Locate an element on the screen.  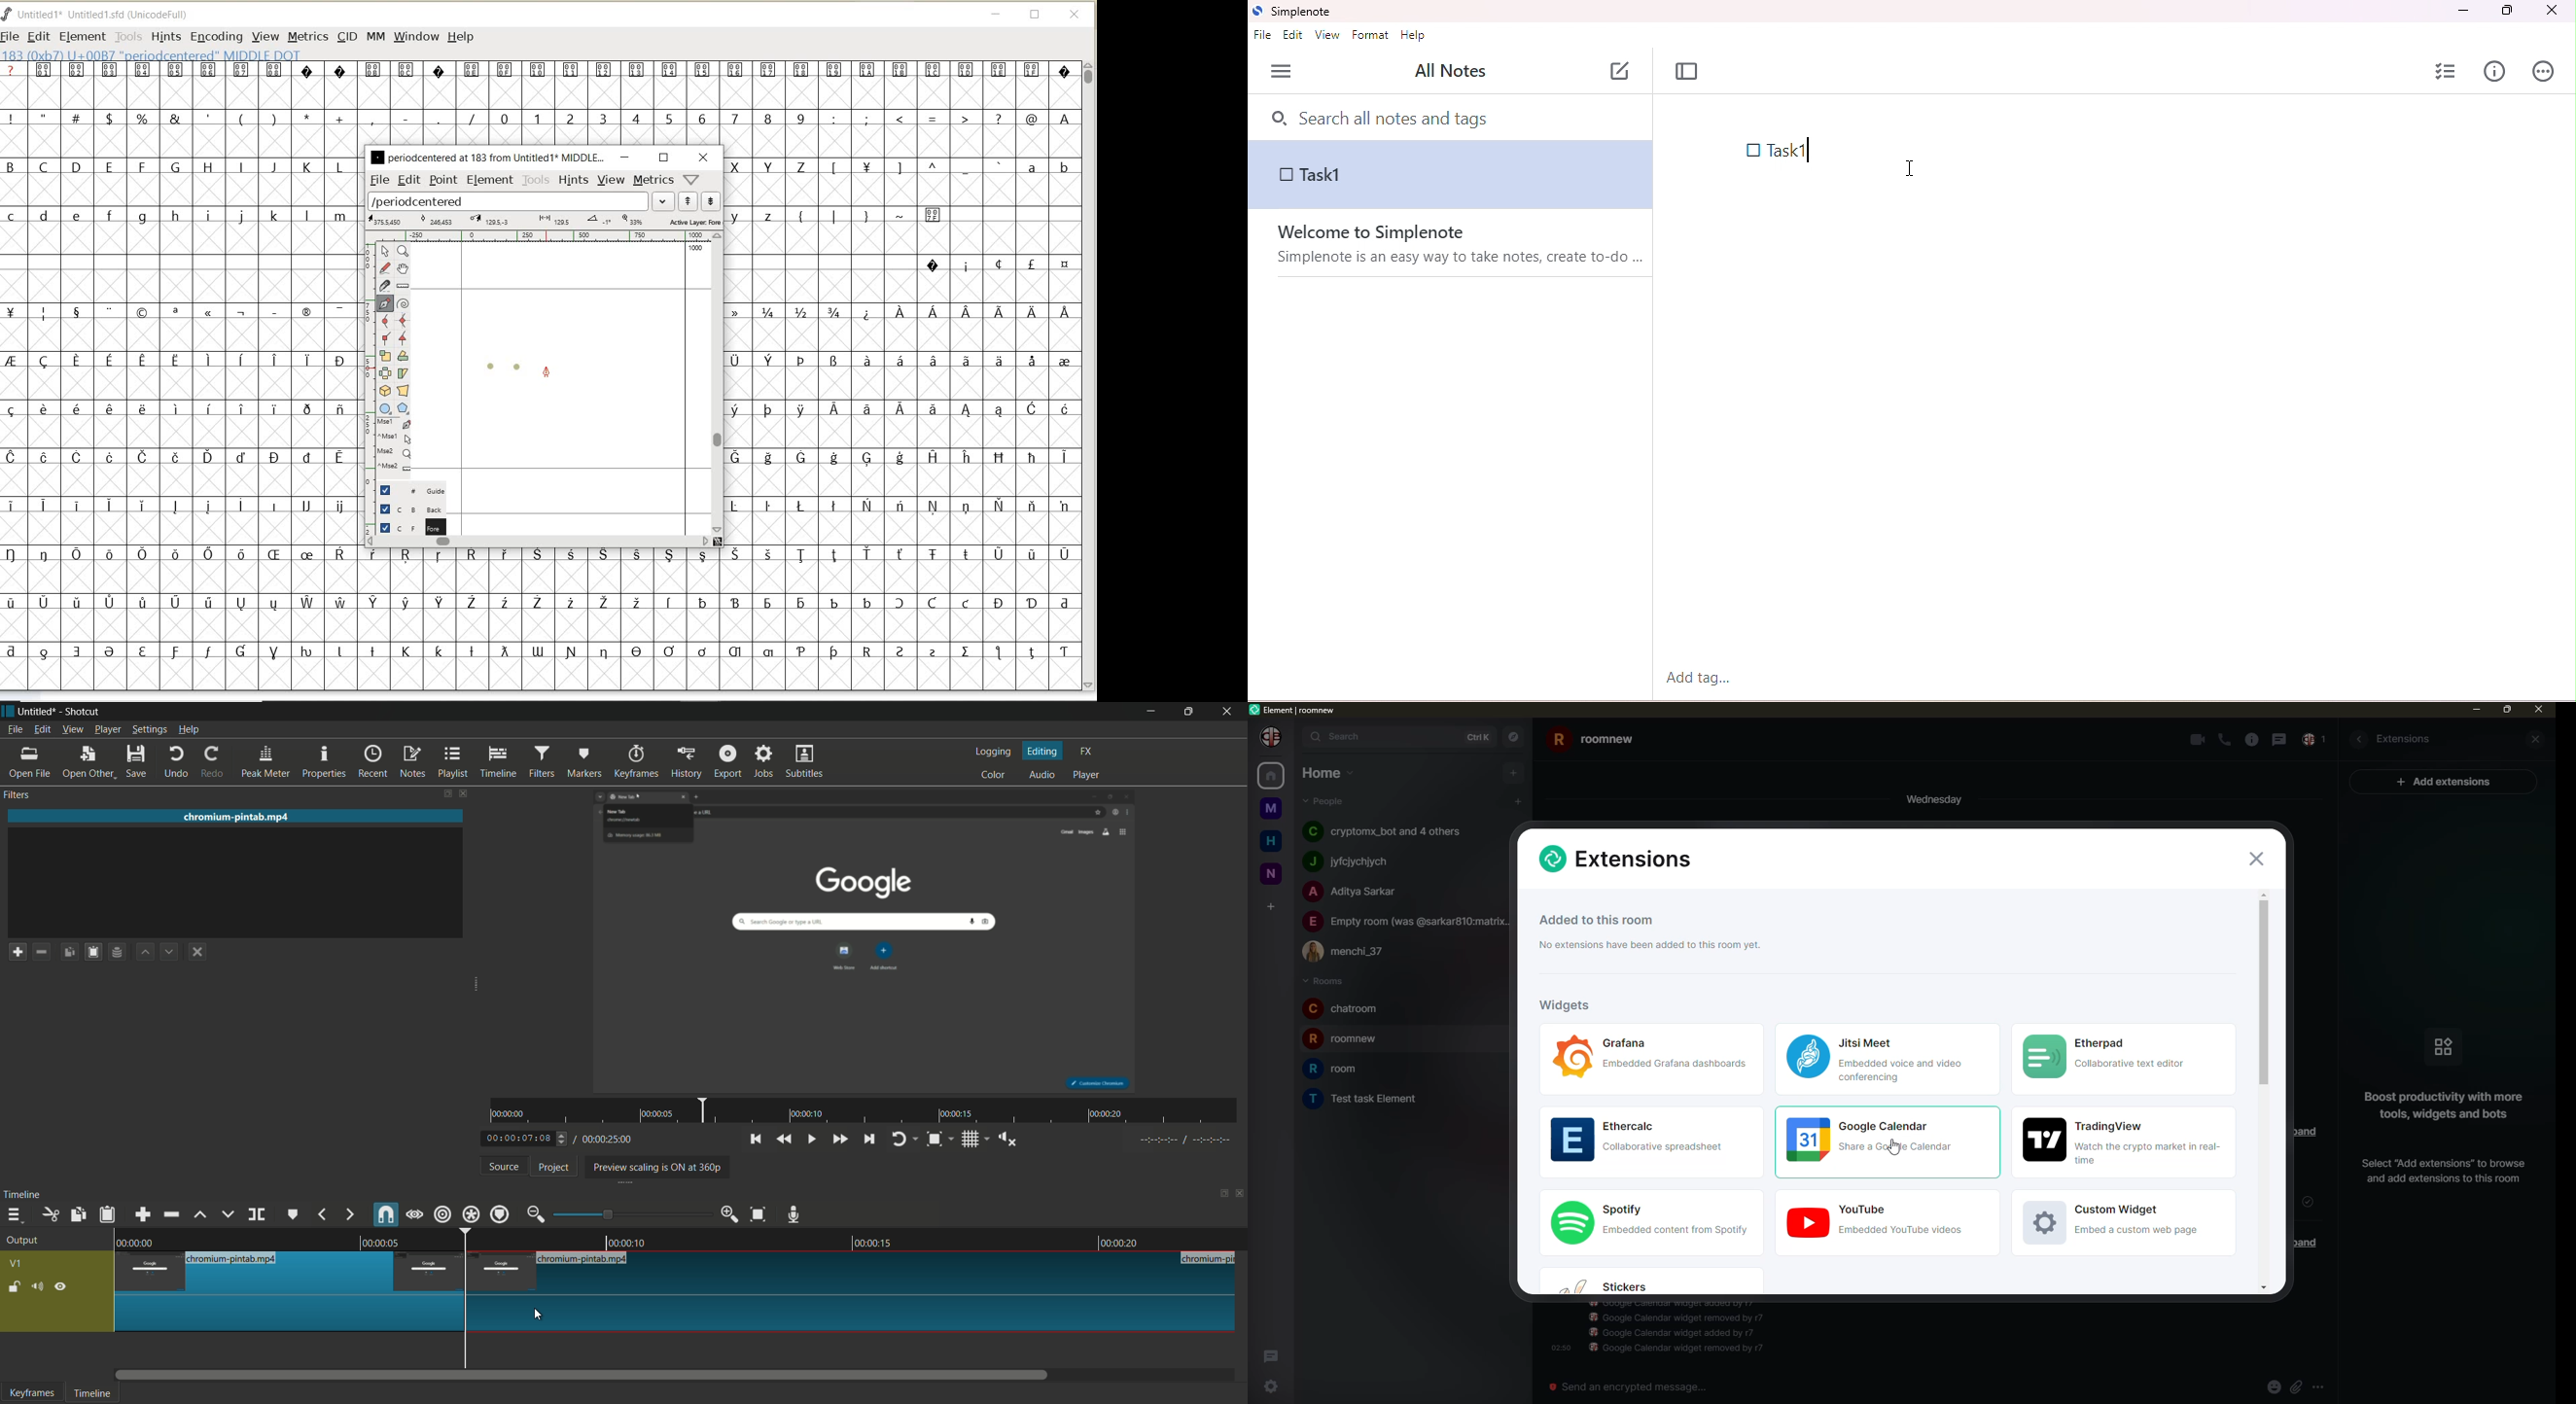
add is located at coordinates (2446, 1172).